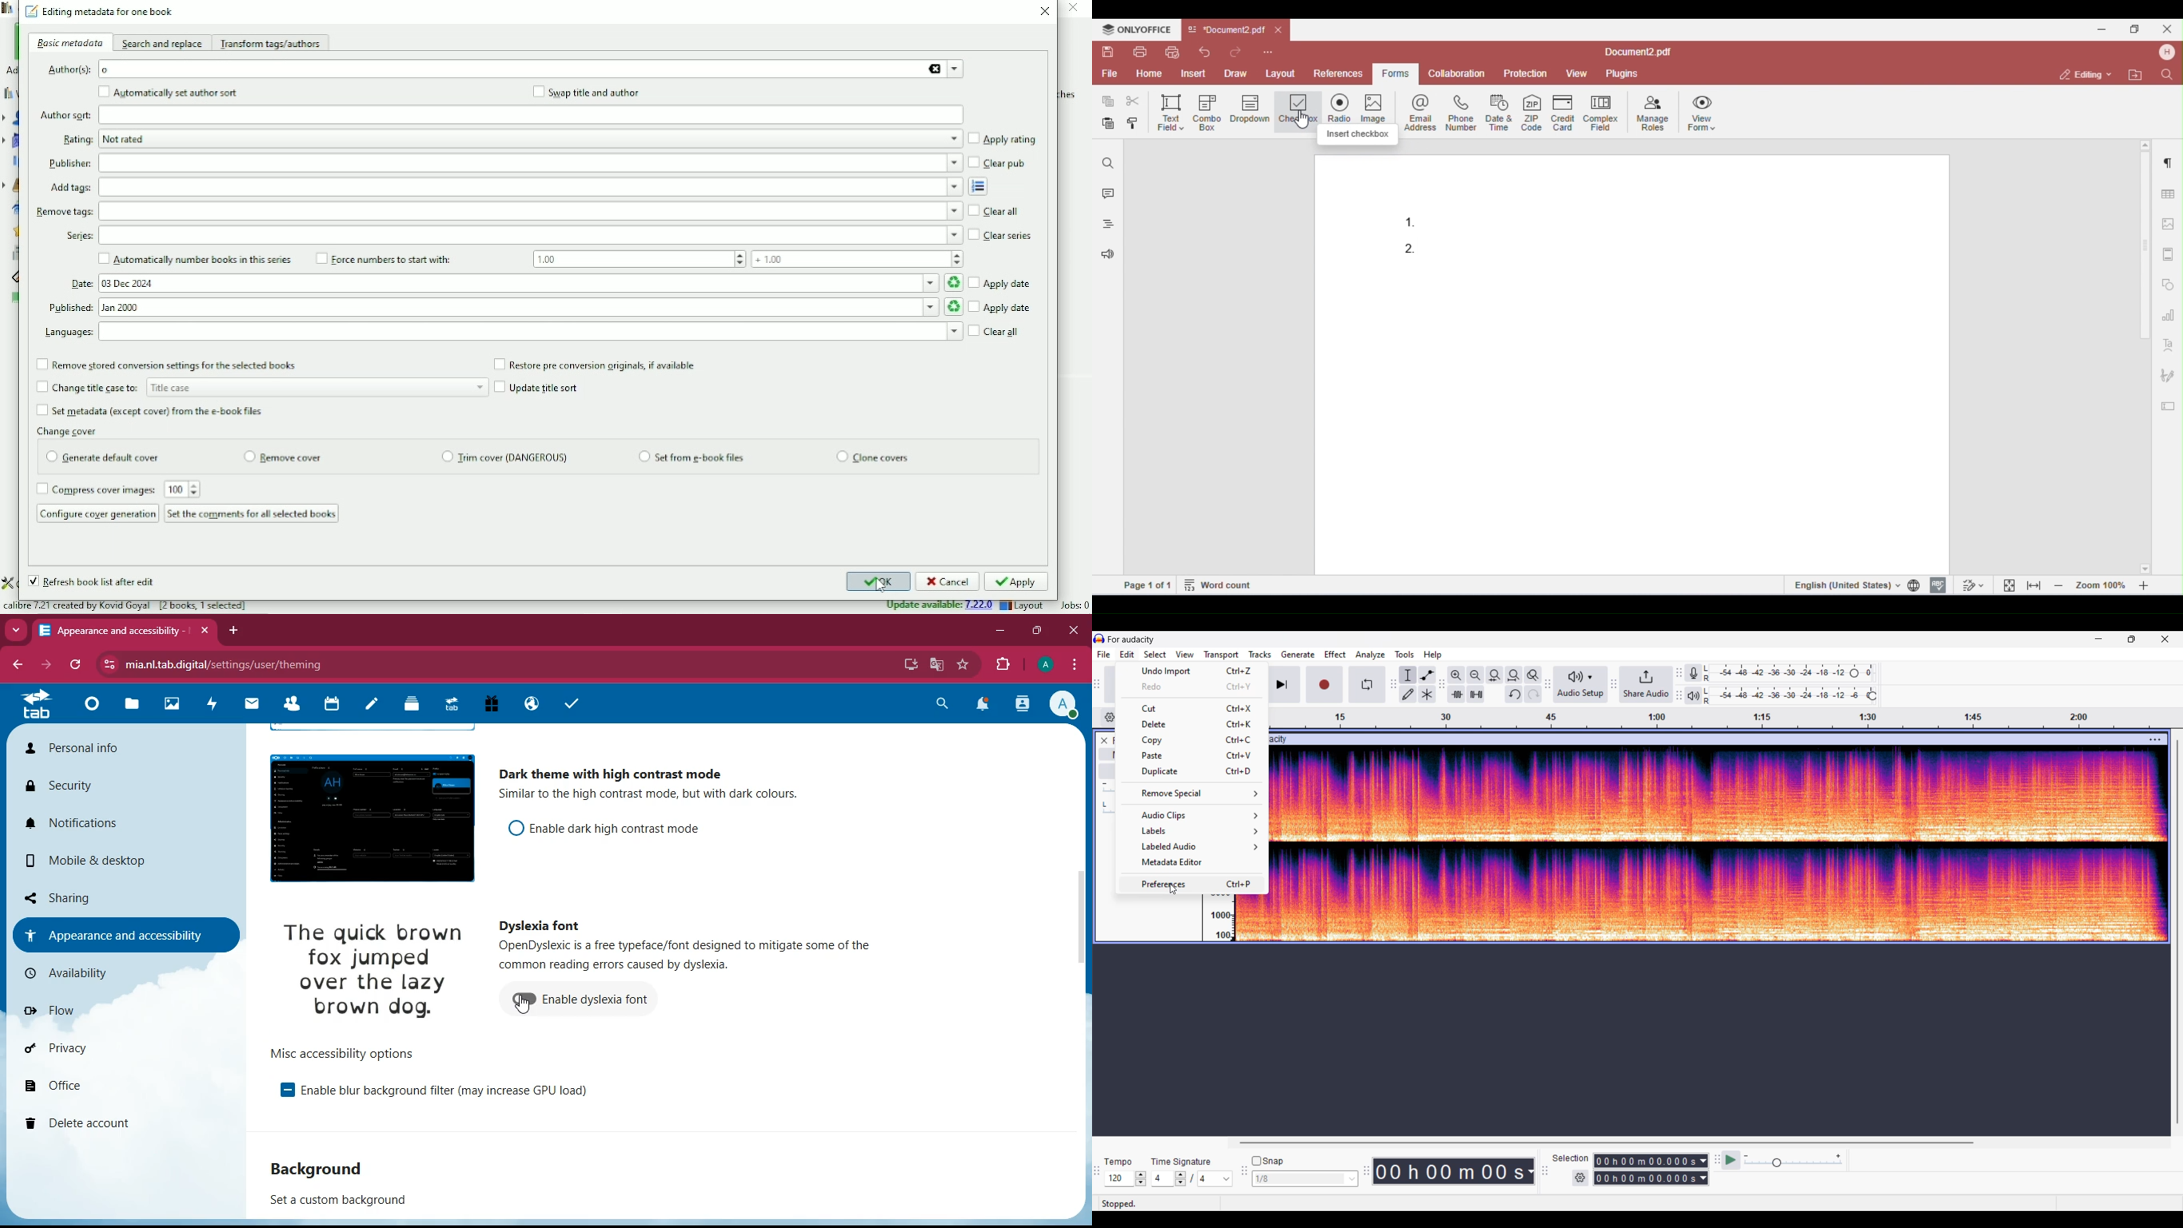  What do you see at coordinates (94, 708) in the screenshot?
I see `home` at bounding box center [94, 708].